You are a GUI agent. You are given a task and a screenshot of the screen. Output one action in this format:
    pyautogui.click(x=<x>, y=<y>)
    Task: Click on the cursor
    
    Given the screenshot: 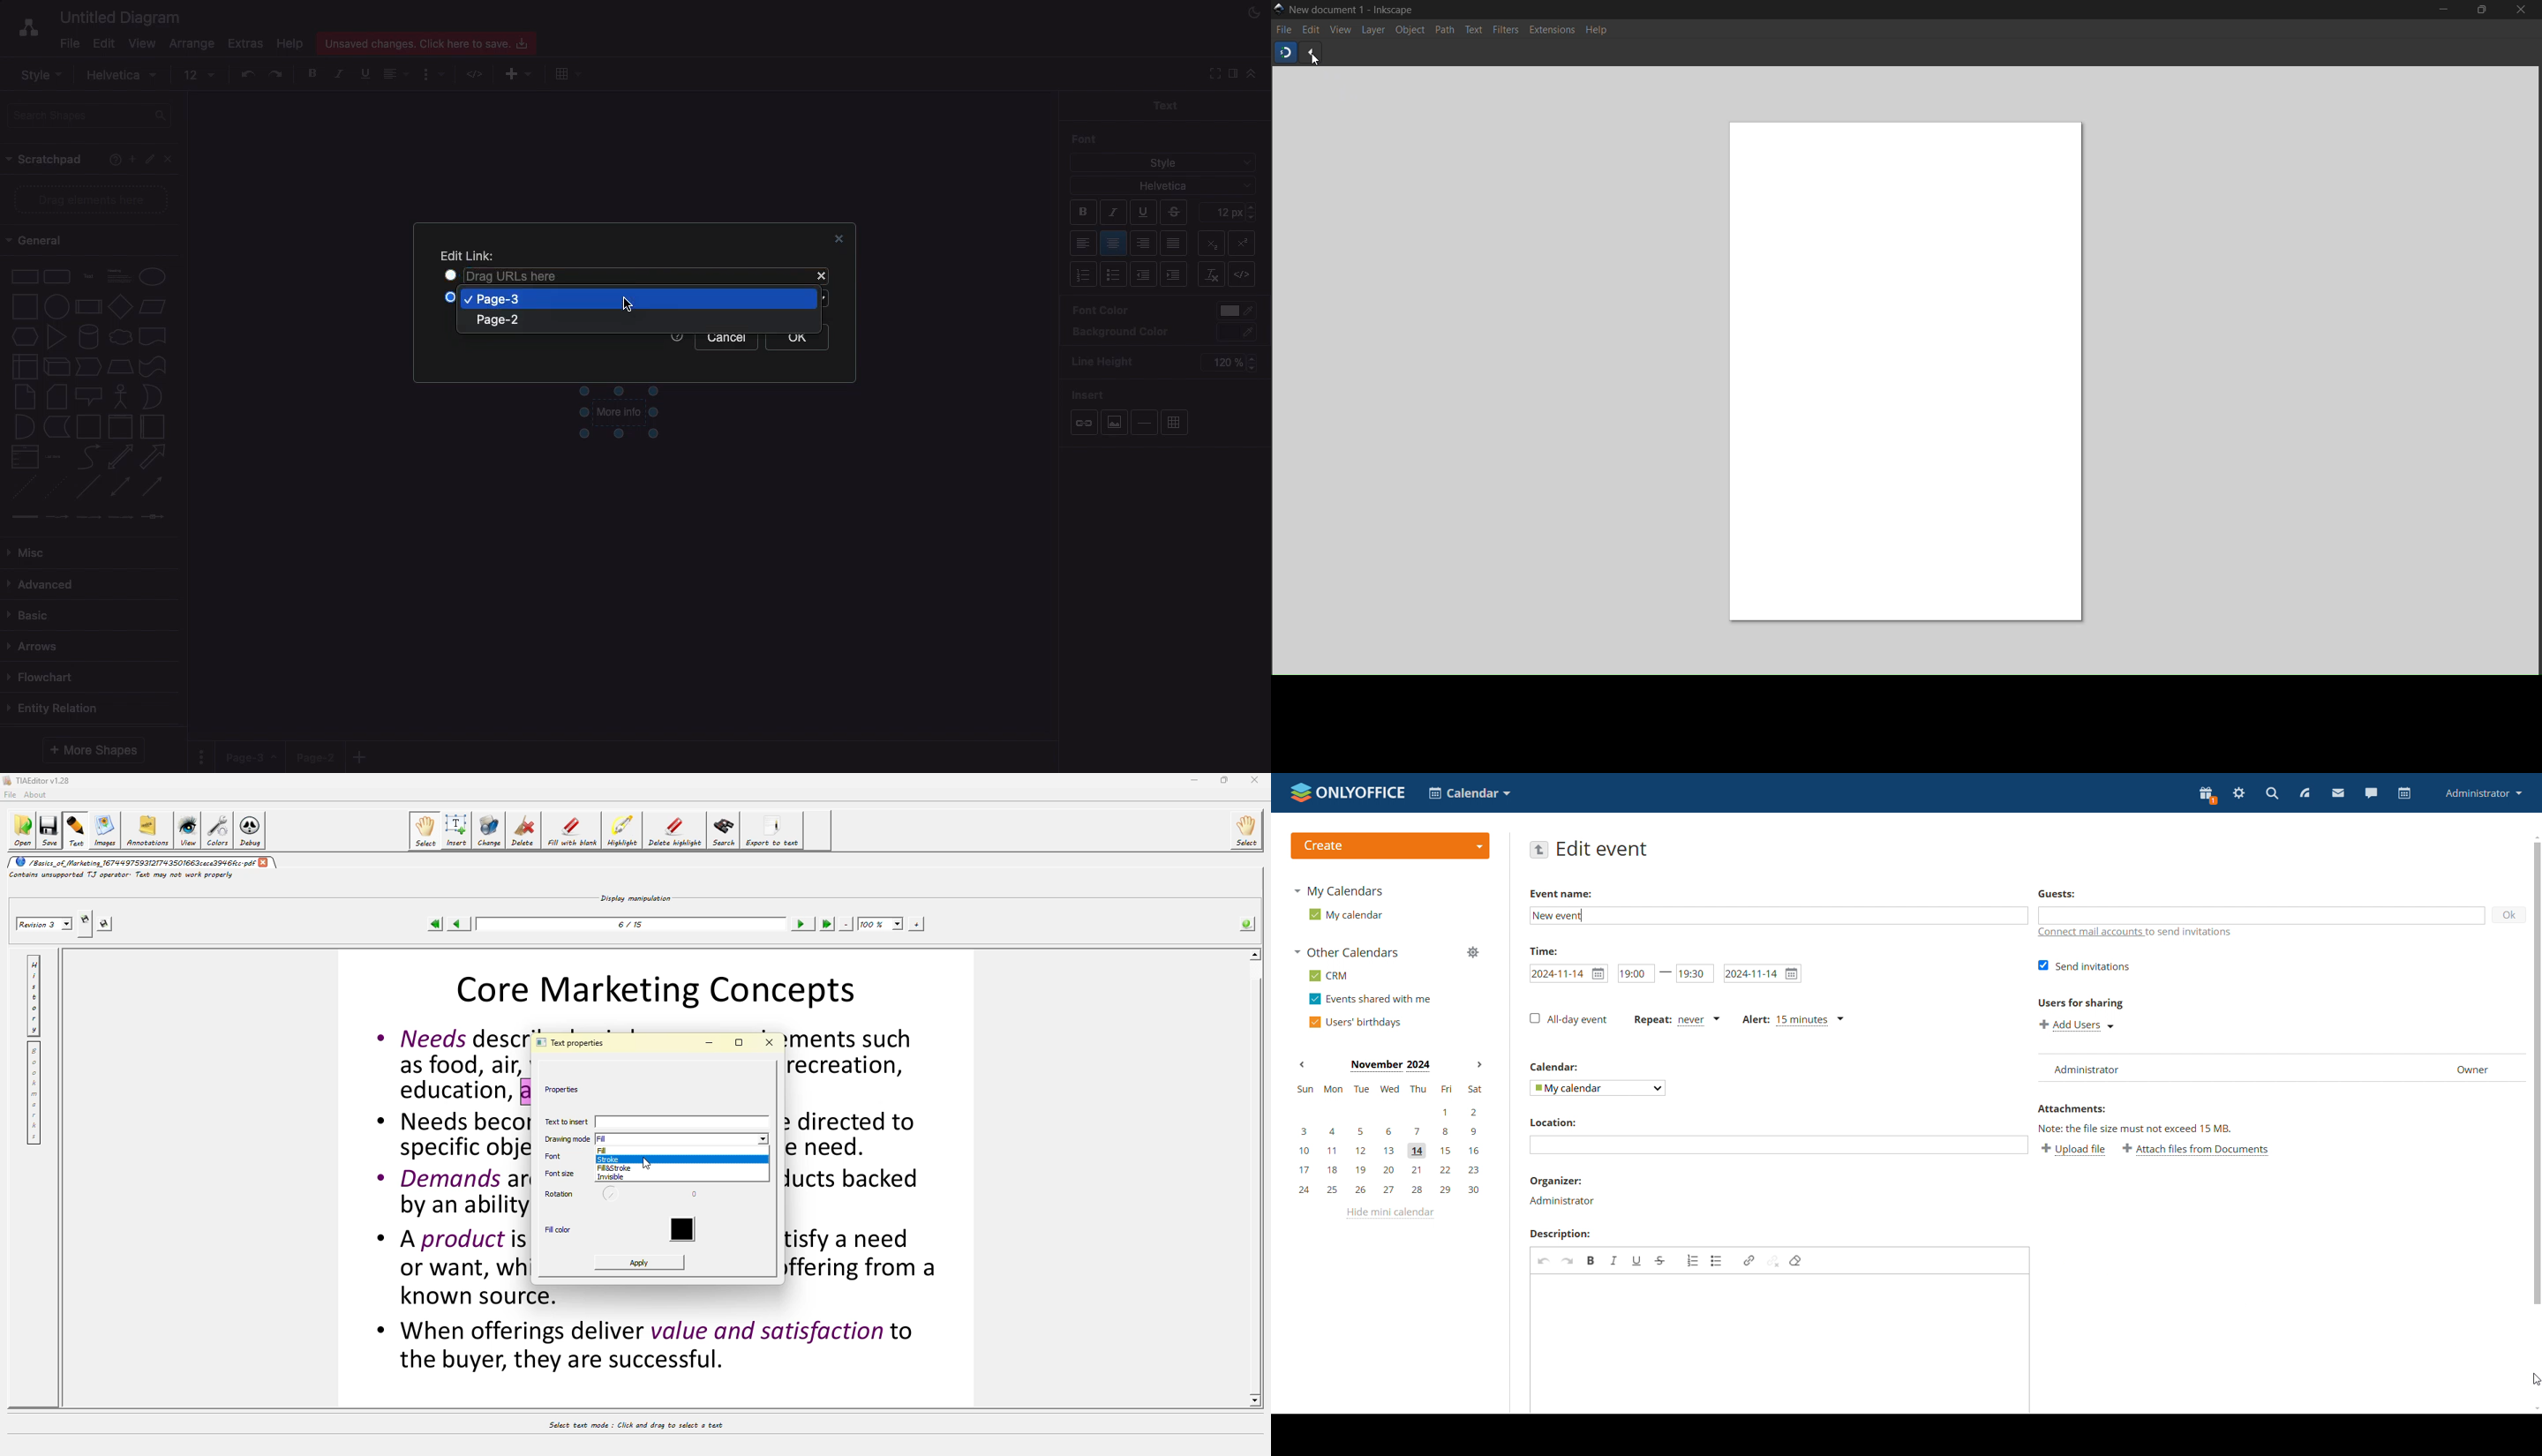 What is the action you would take?
    pyautogui.click(x=645, y=1163)
    